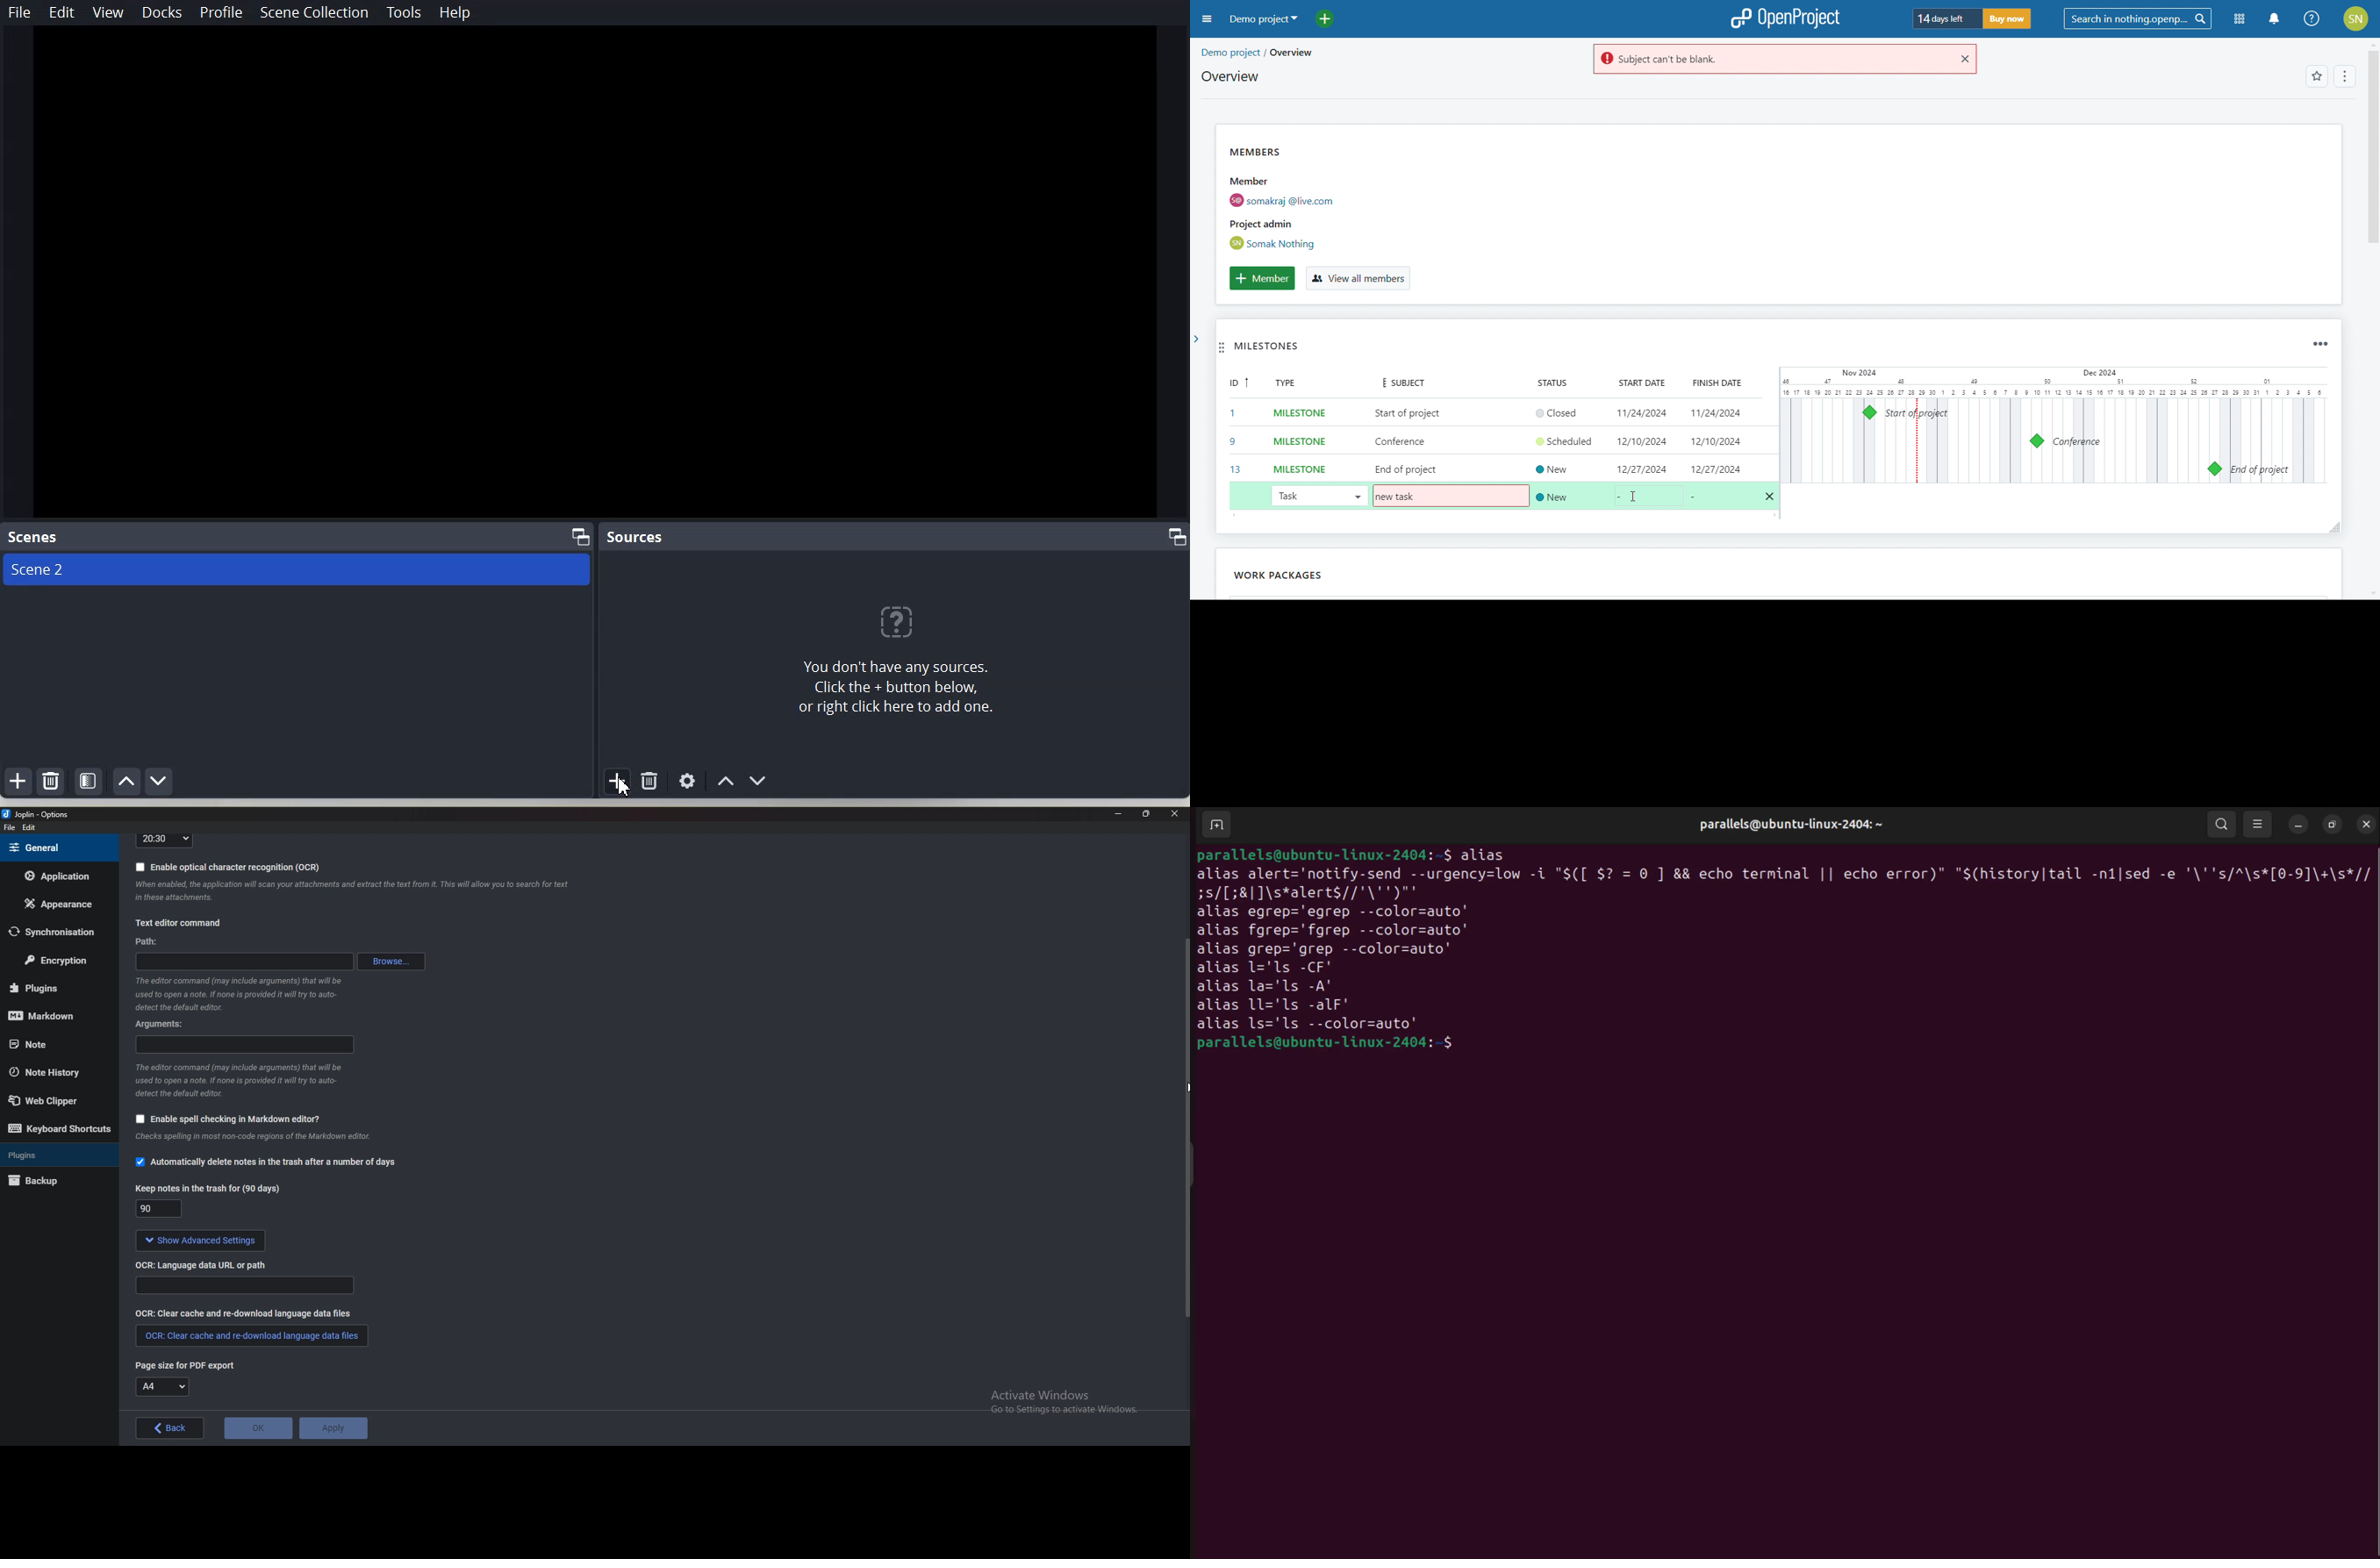  Describe the element at coordinates (245, 1313) in the screenshot. I see `O C R clear cache and re download language` at that location.